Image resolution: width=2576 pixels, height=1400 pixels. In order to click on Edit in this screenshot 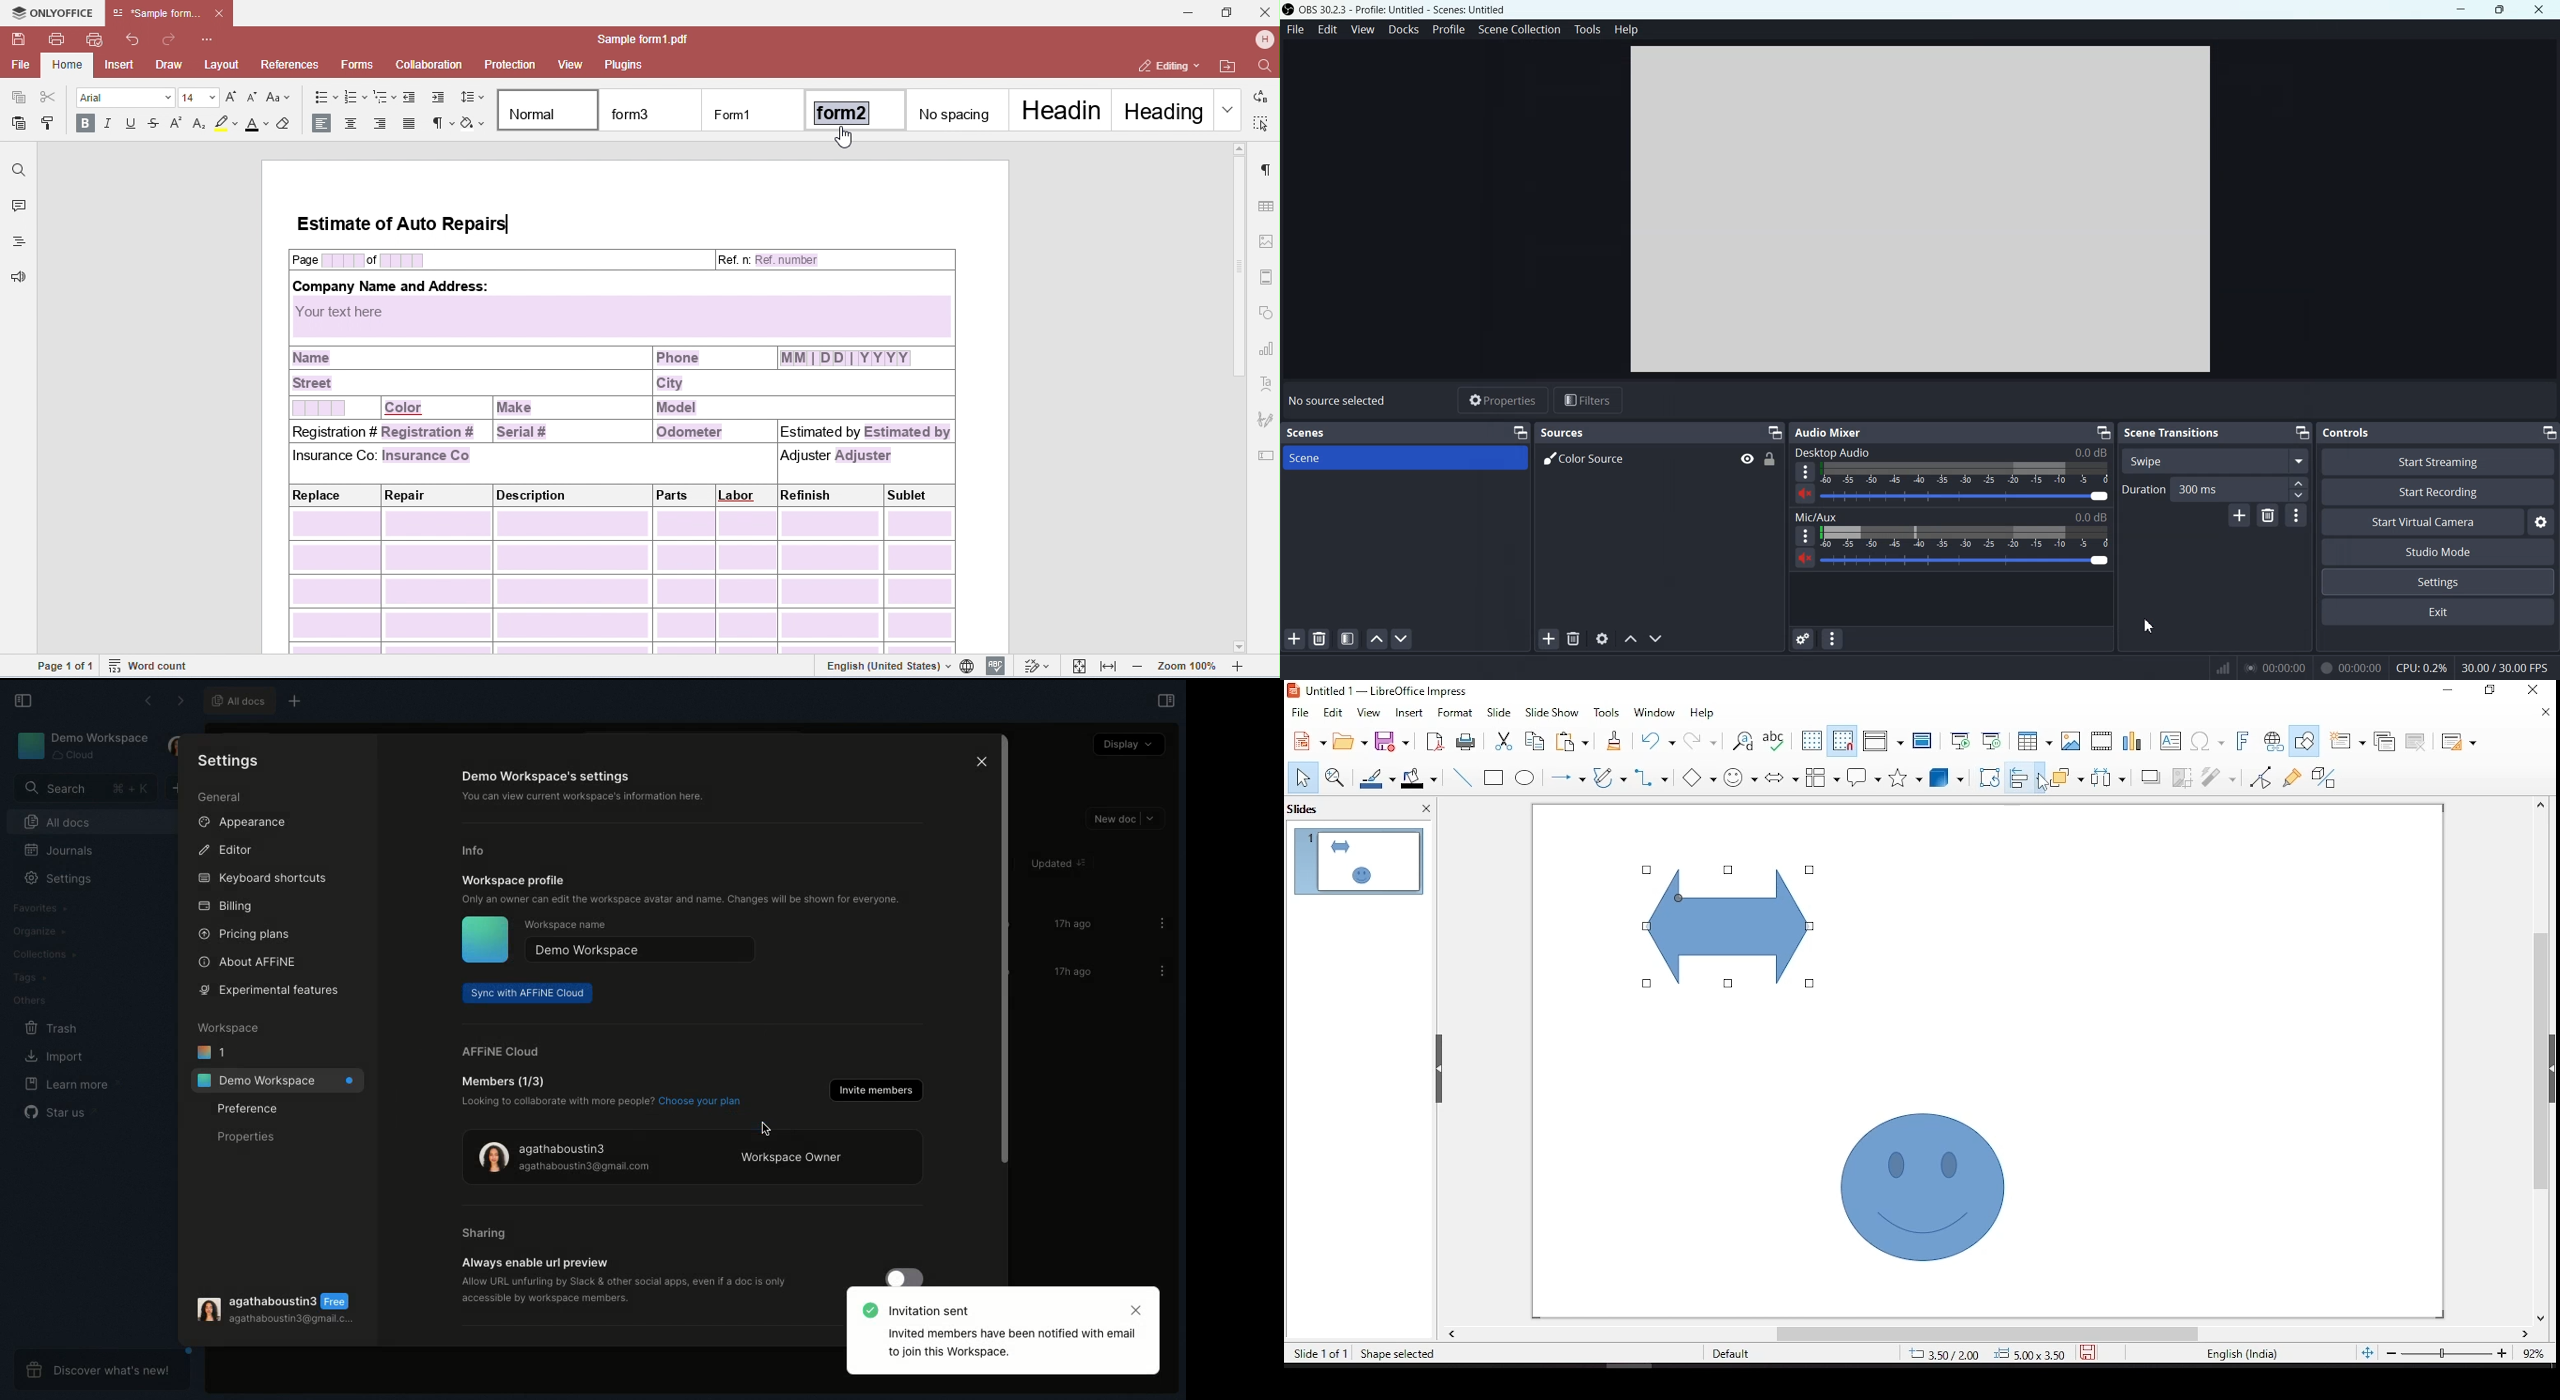, I will do `click(1327, 29)`.